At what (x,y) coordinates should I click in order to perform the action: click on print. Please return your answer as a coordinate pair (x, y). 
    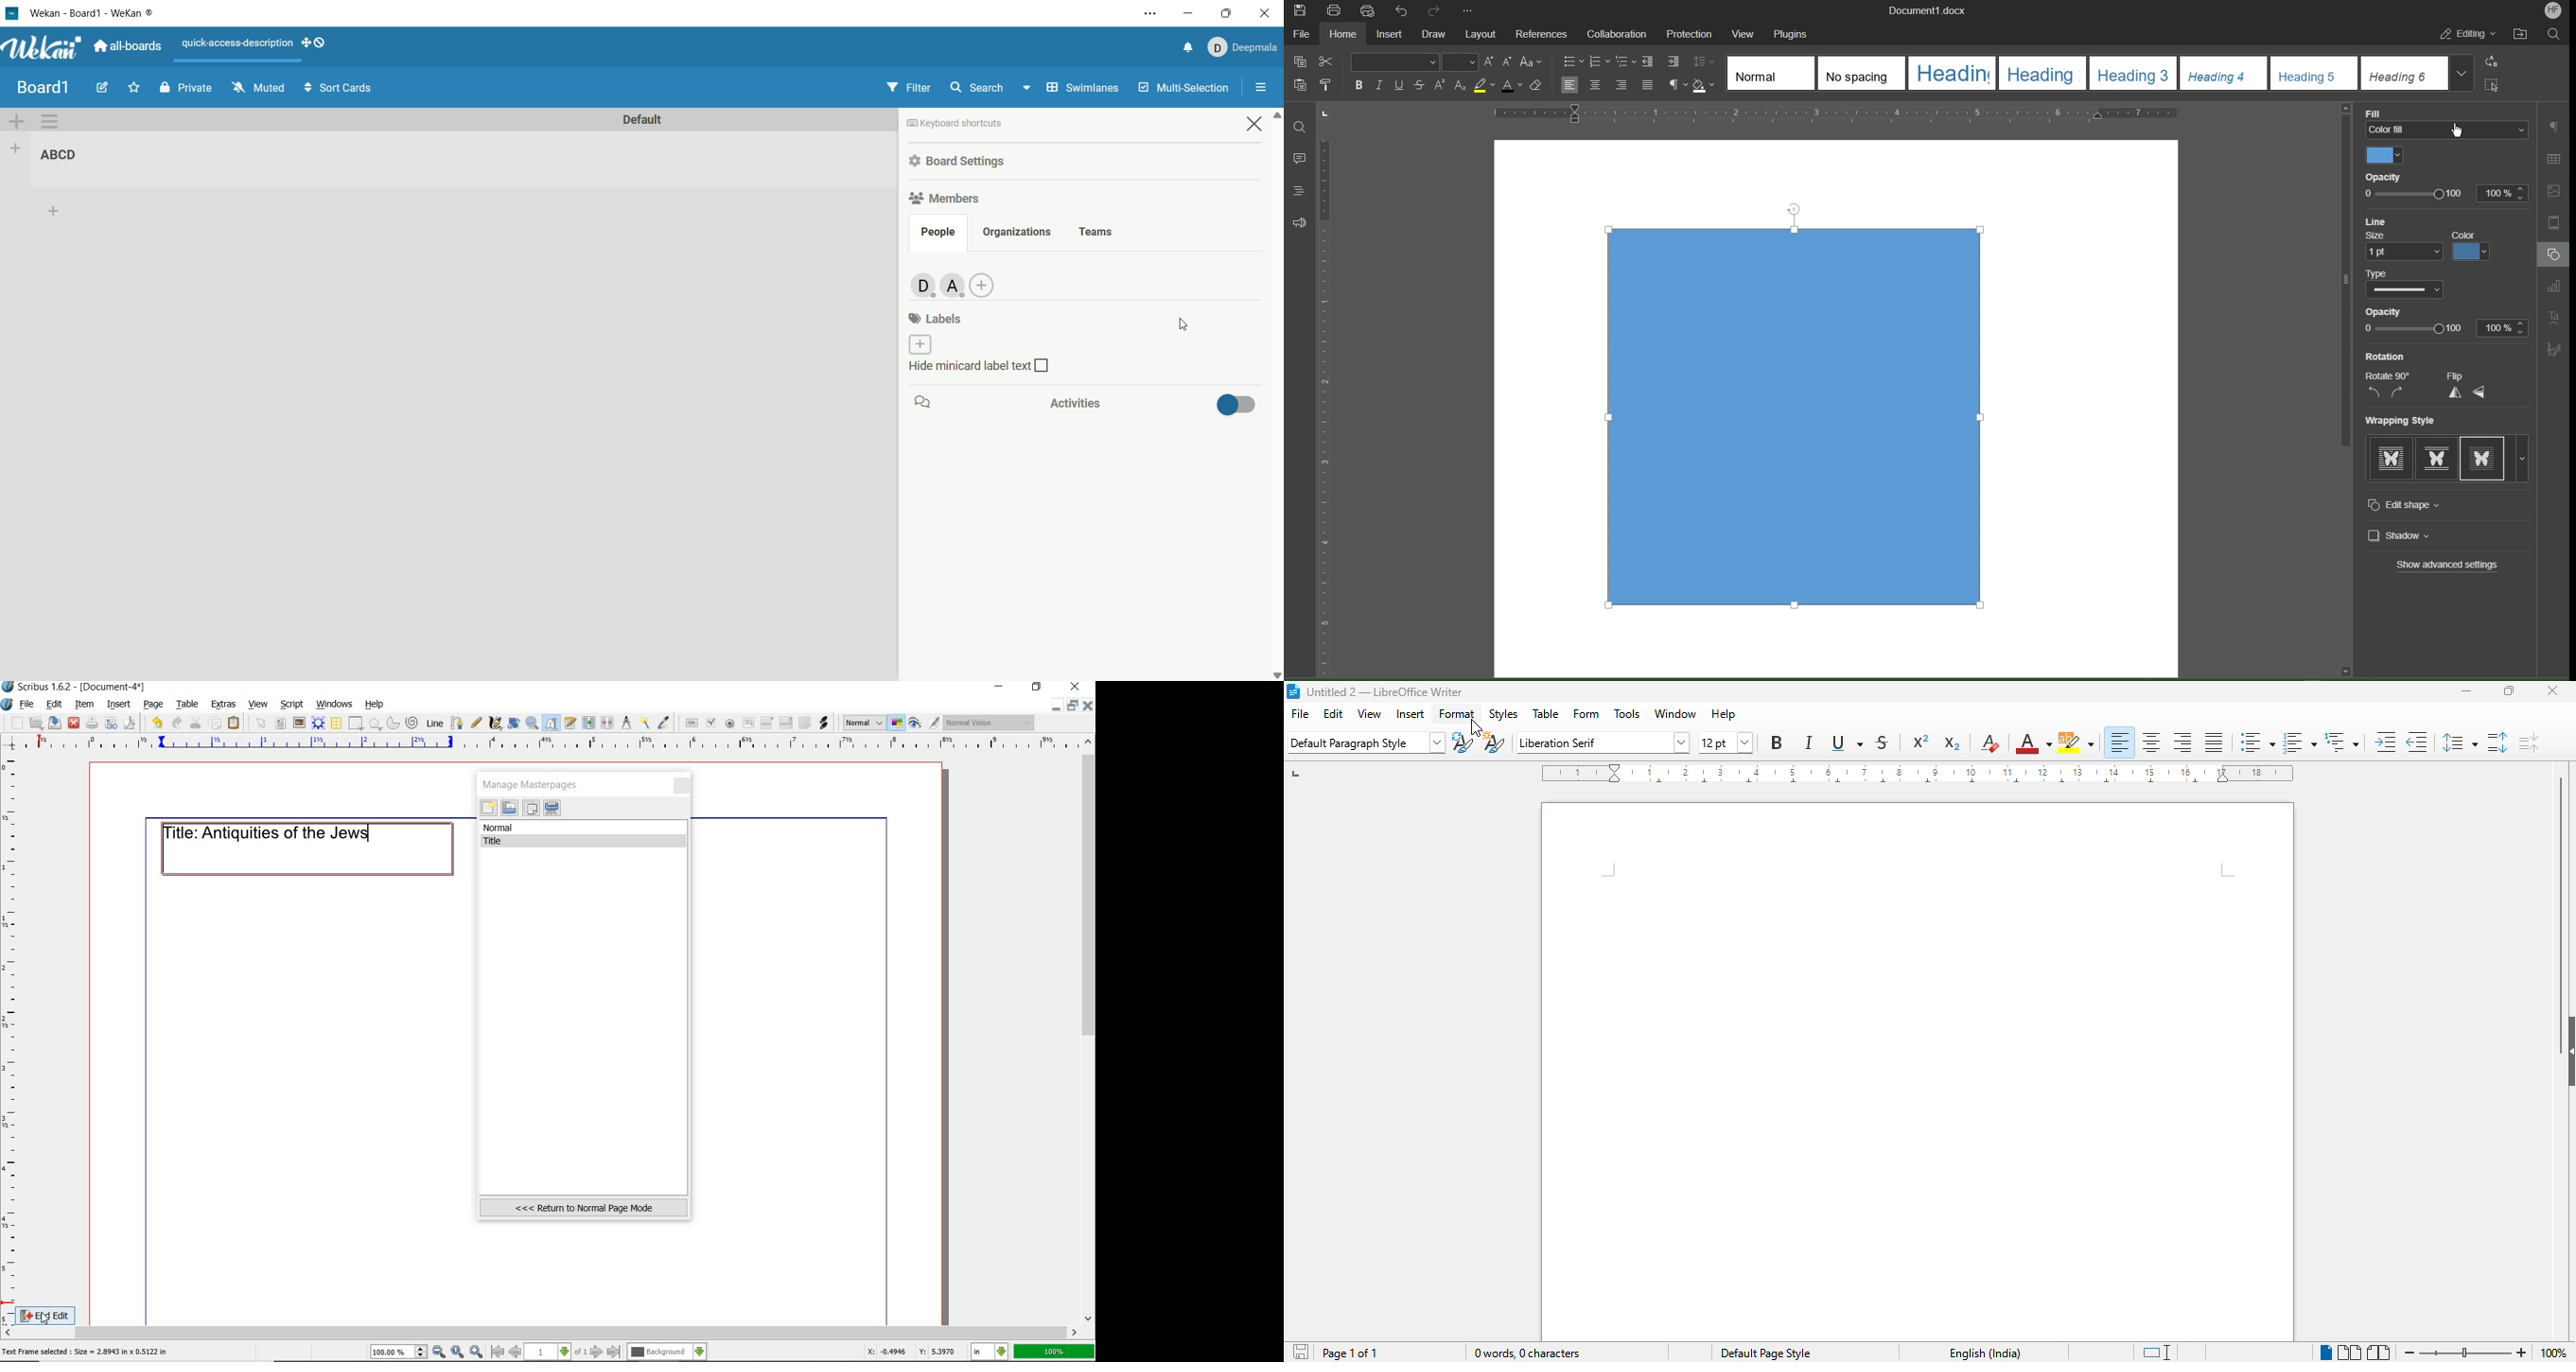
    Looking at the image, I should click on (92, 723).